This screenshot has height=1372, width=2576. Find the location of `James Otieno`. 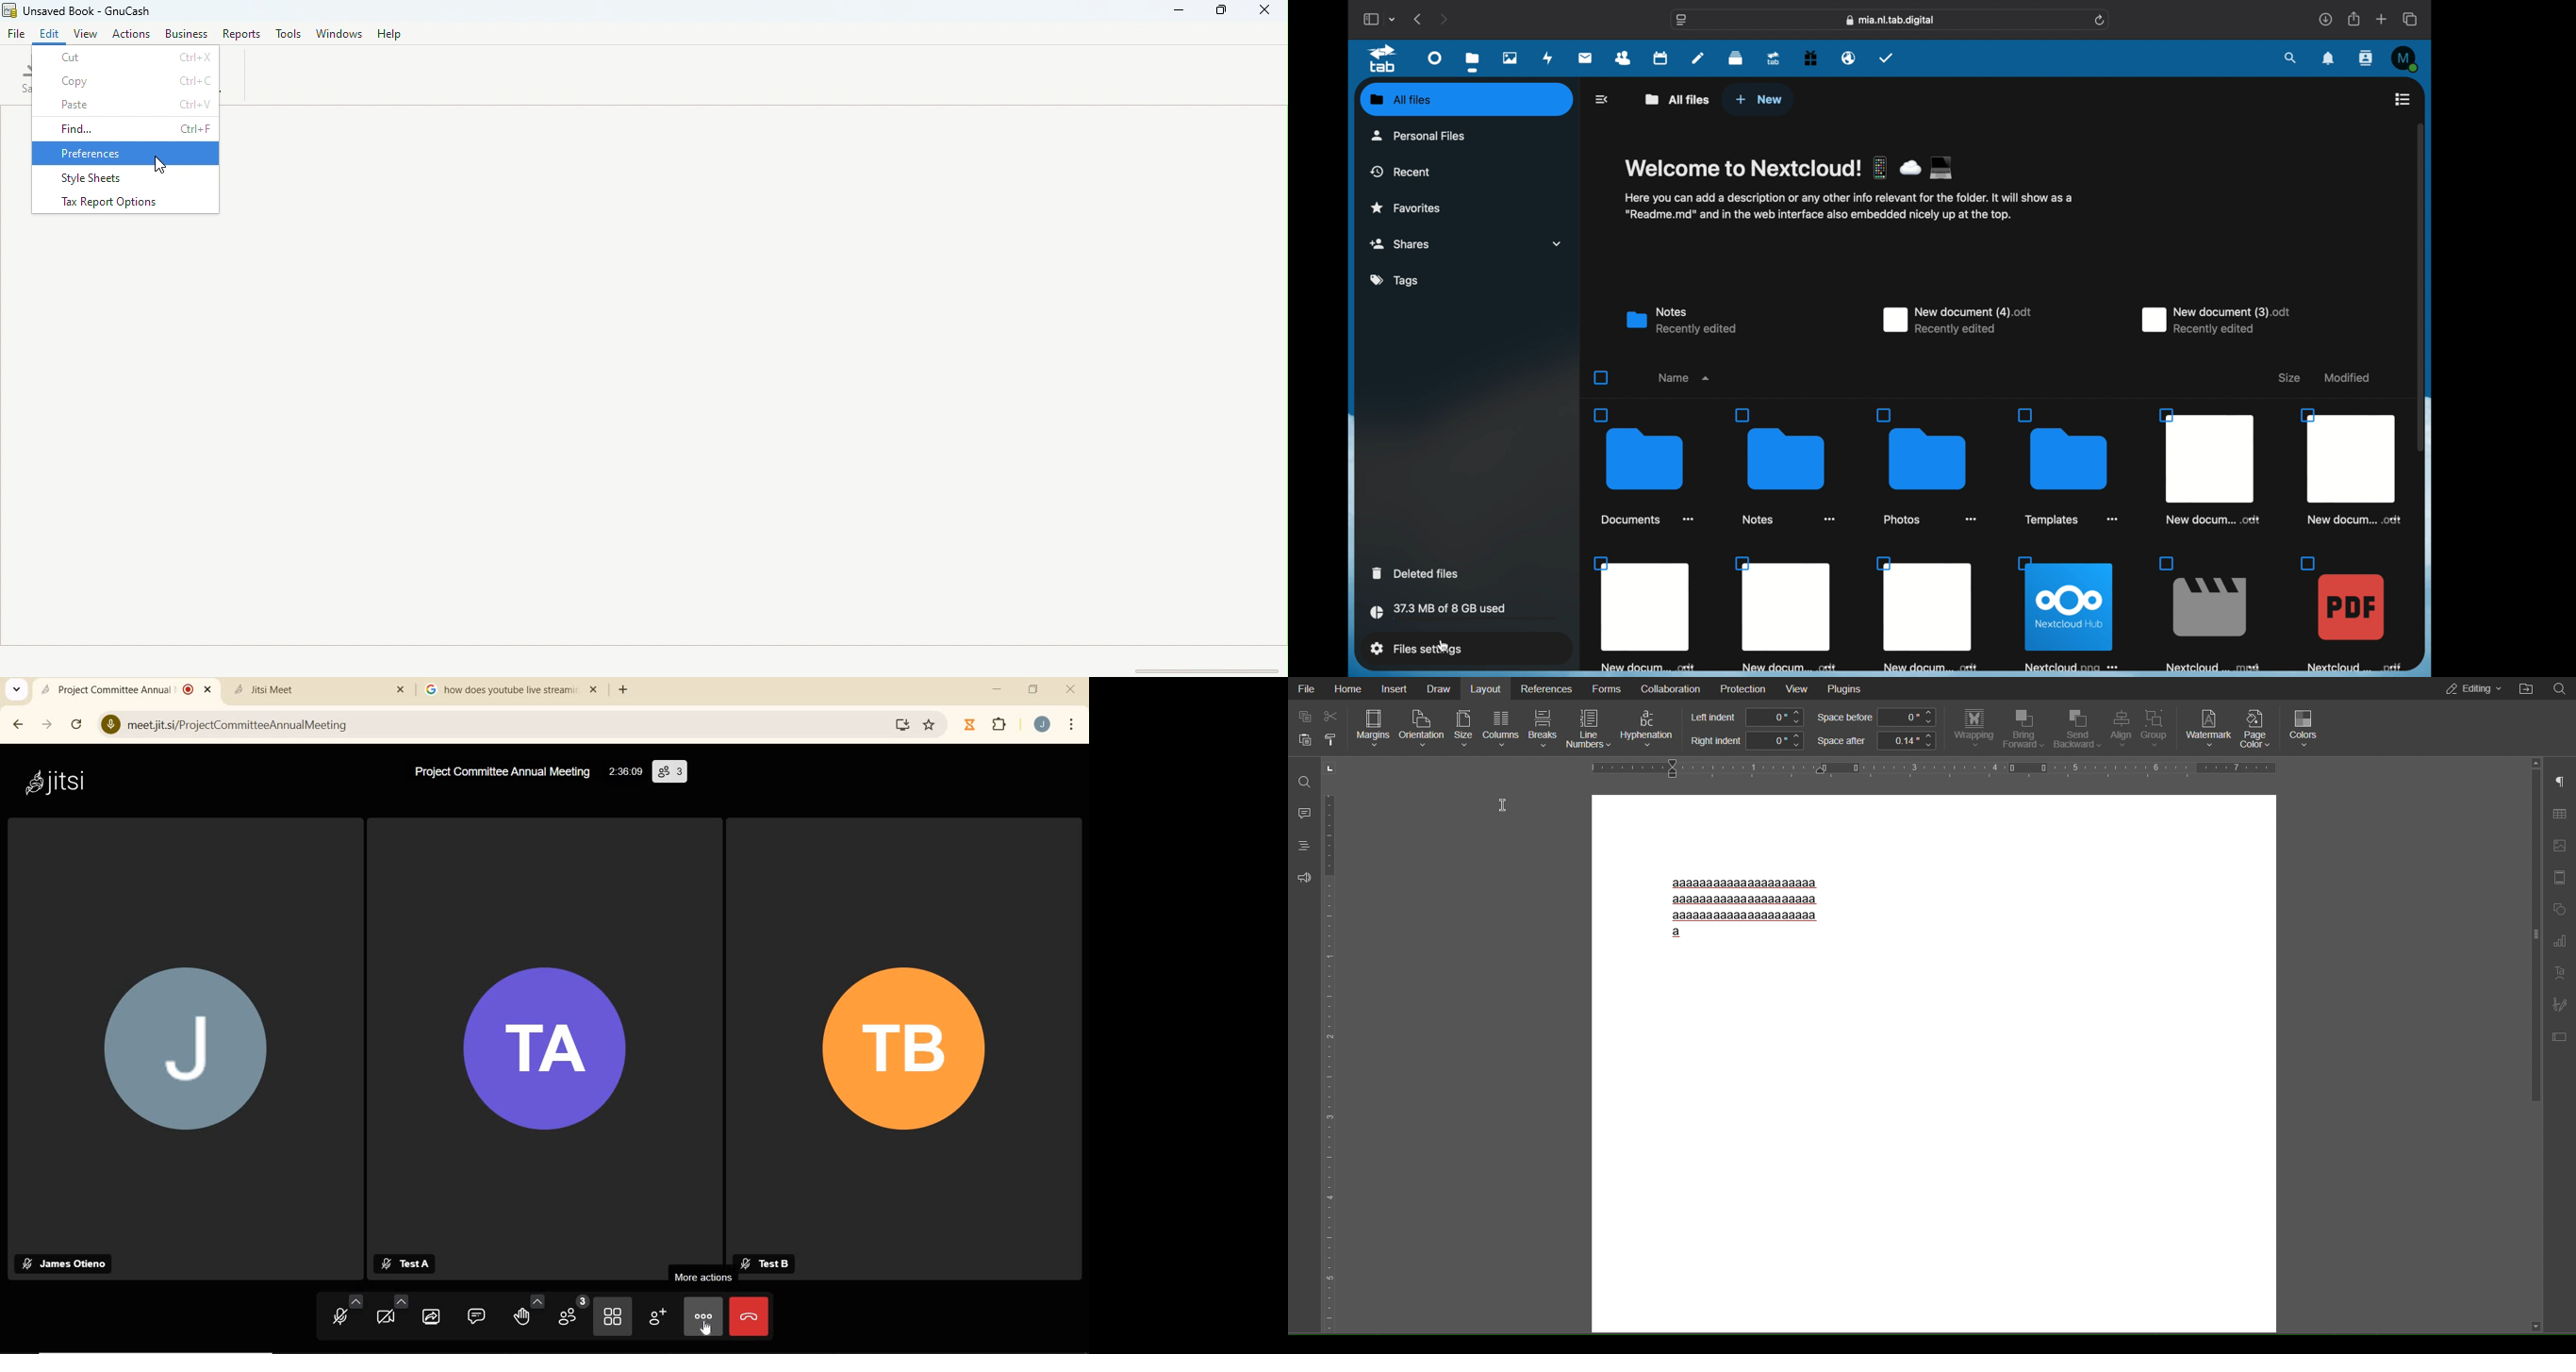

James Otieno is located at coordinates (66, 1262).